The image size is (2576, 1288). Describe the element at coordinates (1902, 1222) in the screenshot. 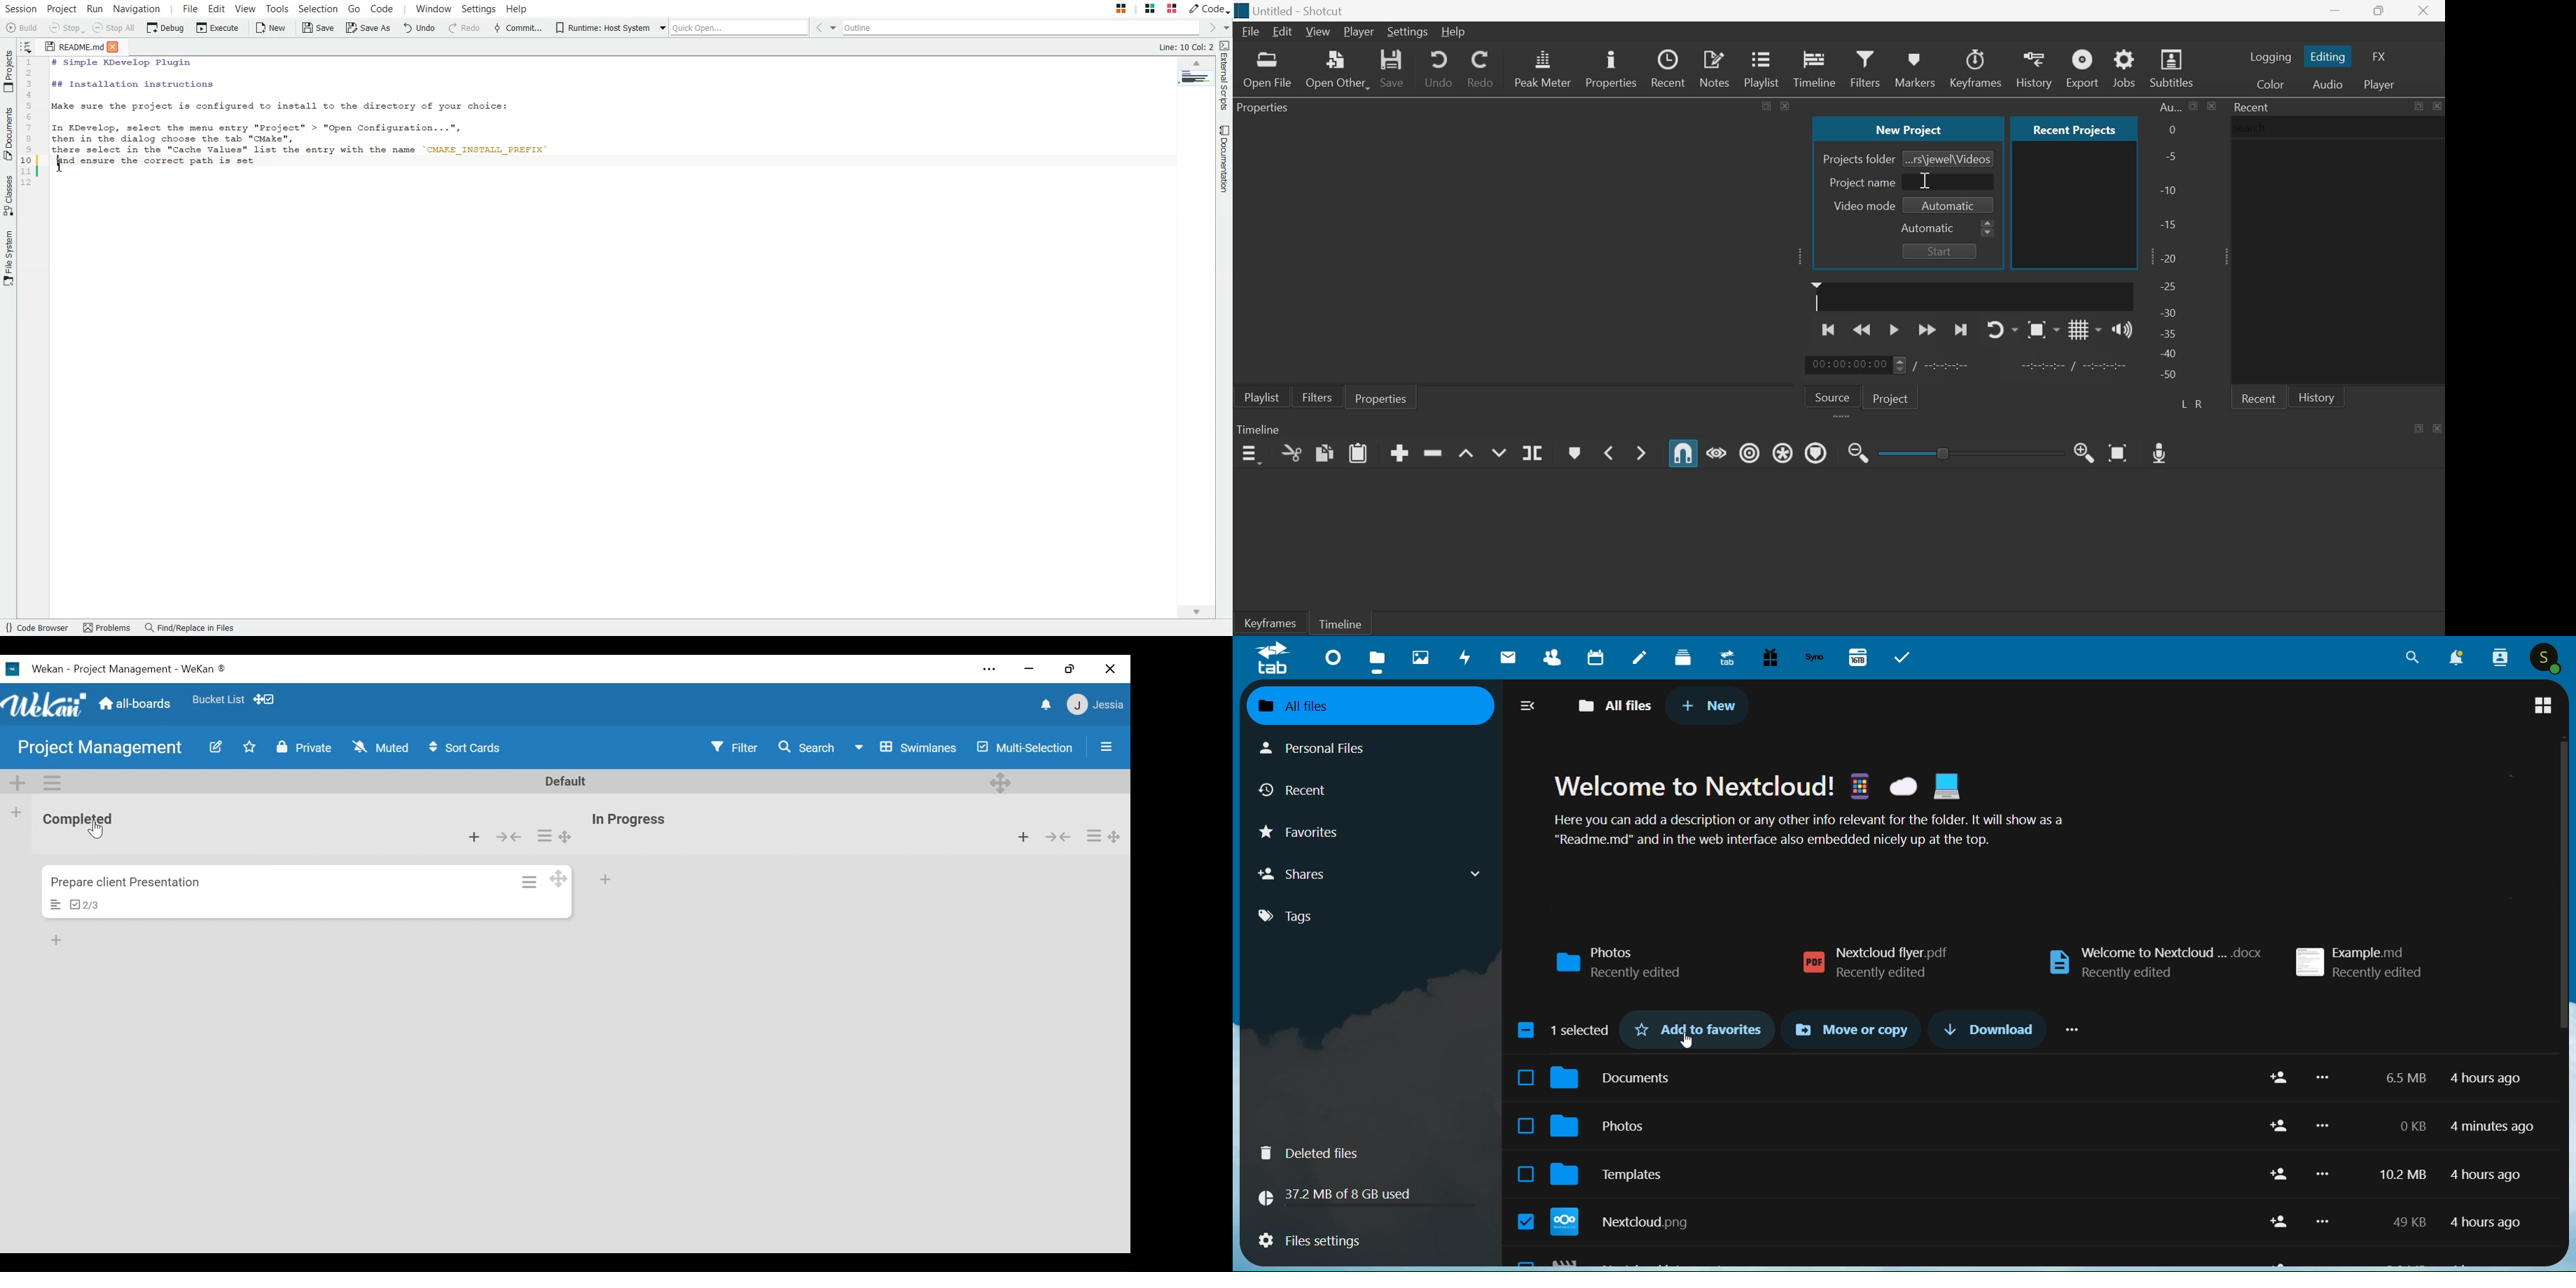

I see `Nextcloud.png` at that location.